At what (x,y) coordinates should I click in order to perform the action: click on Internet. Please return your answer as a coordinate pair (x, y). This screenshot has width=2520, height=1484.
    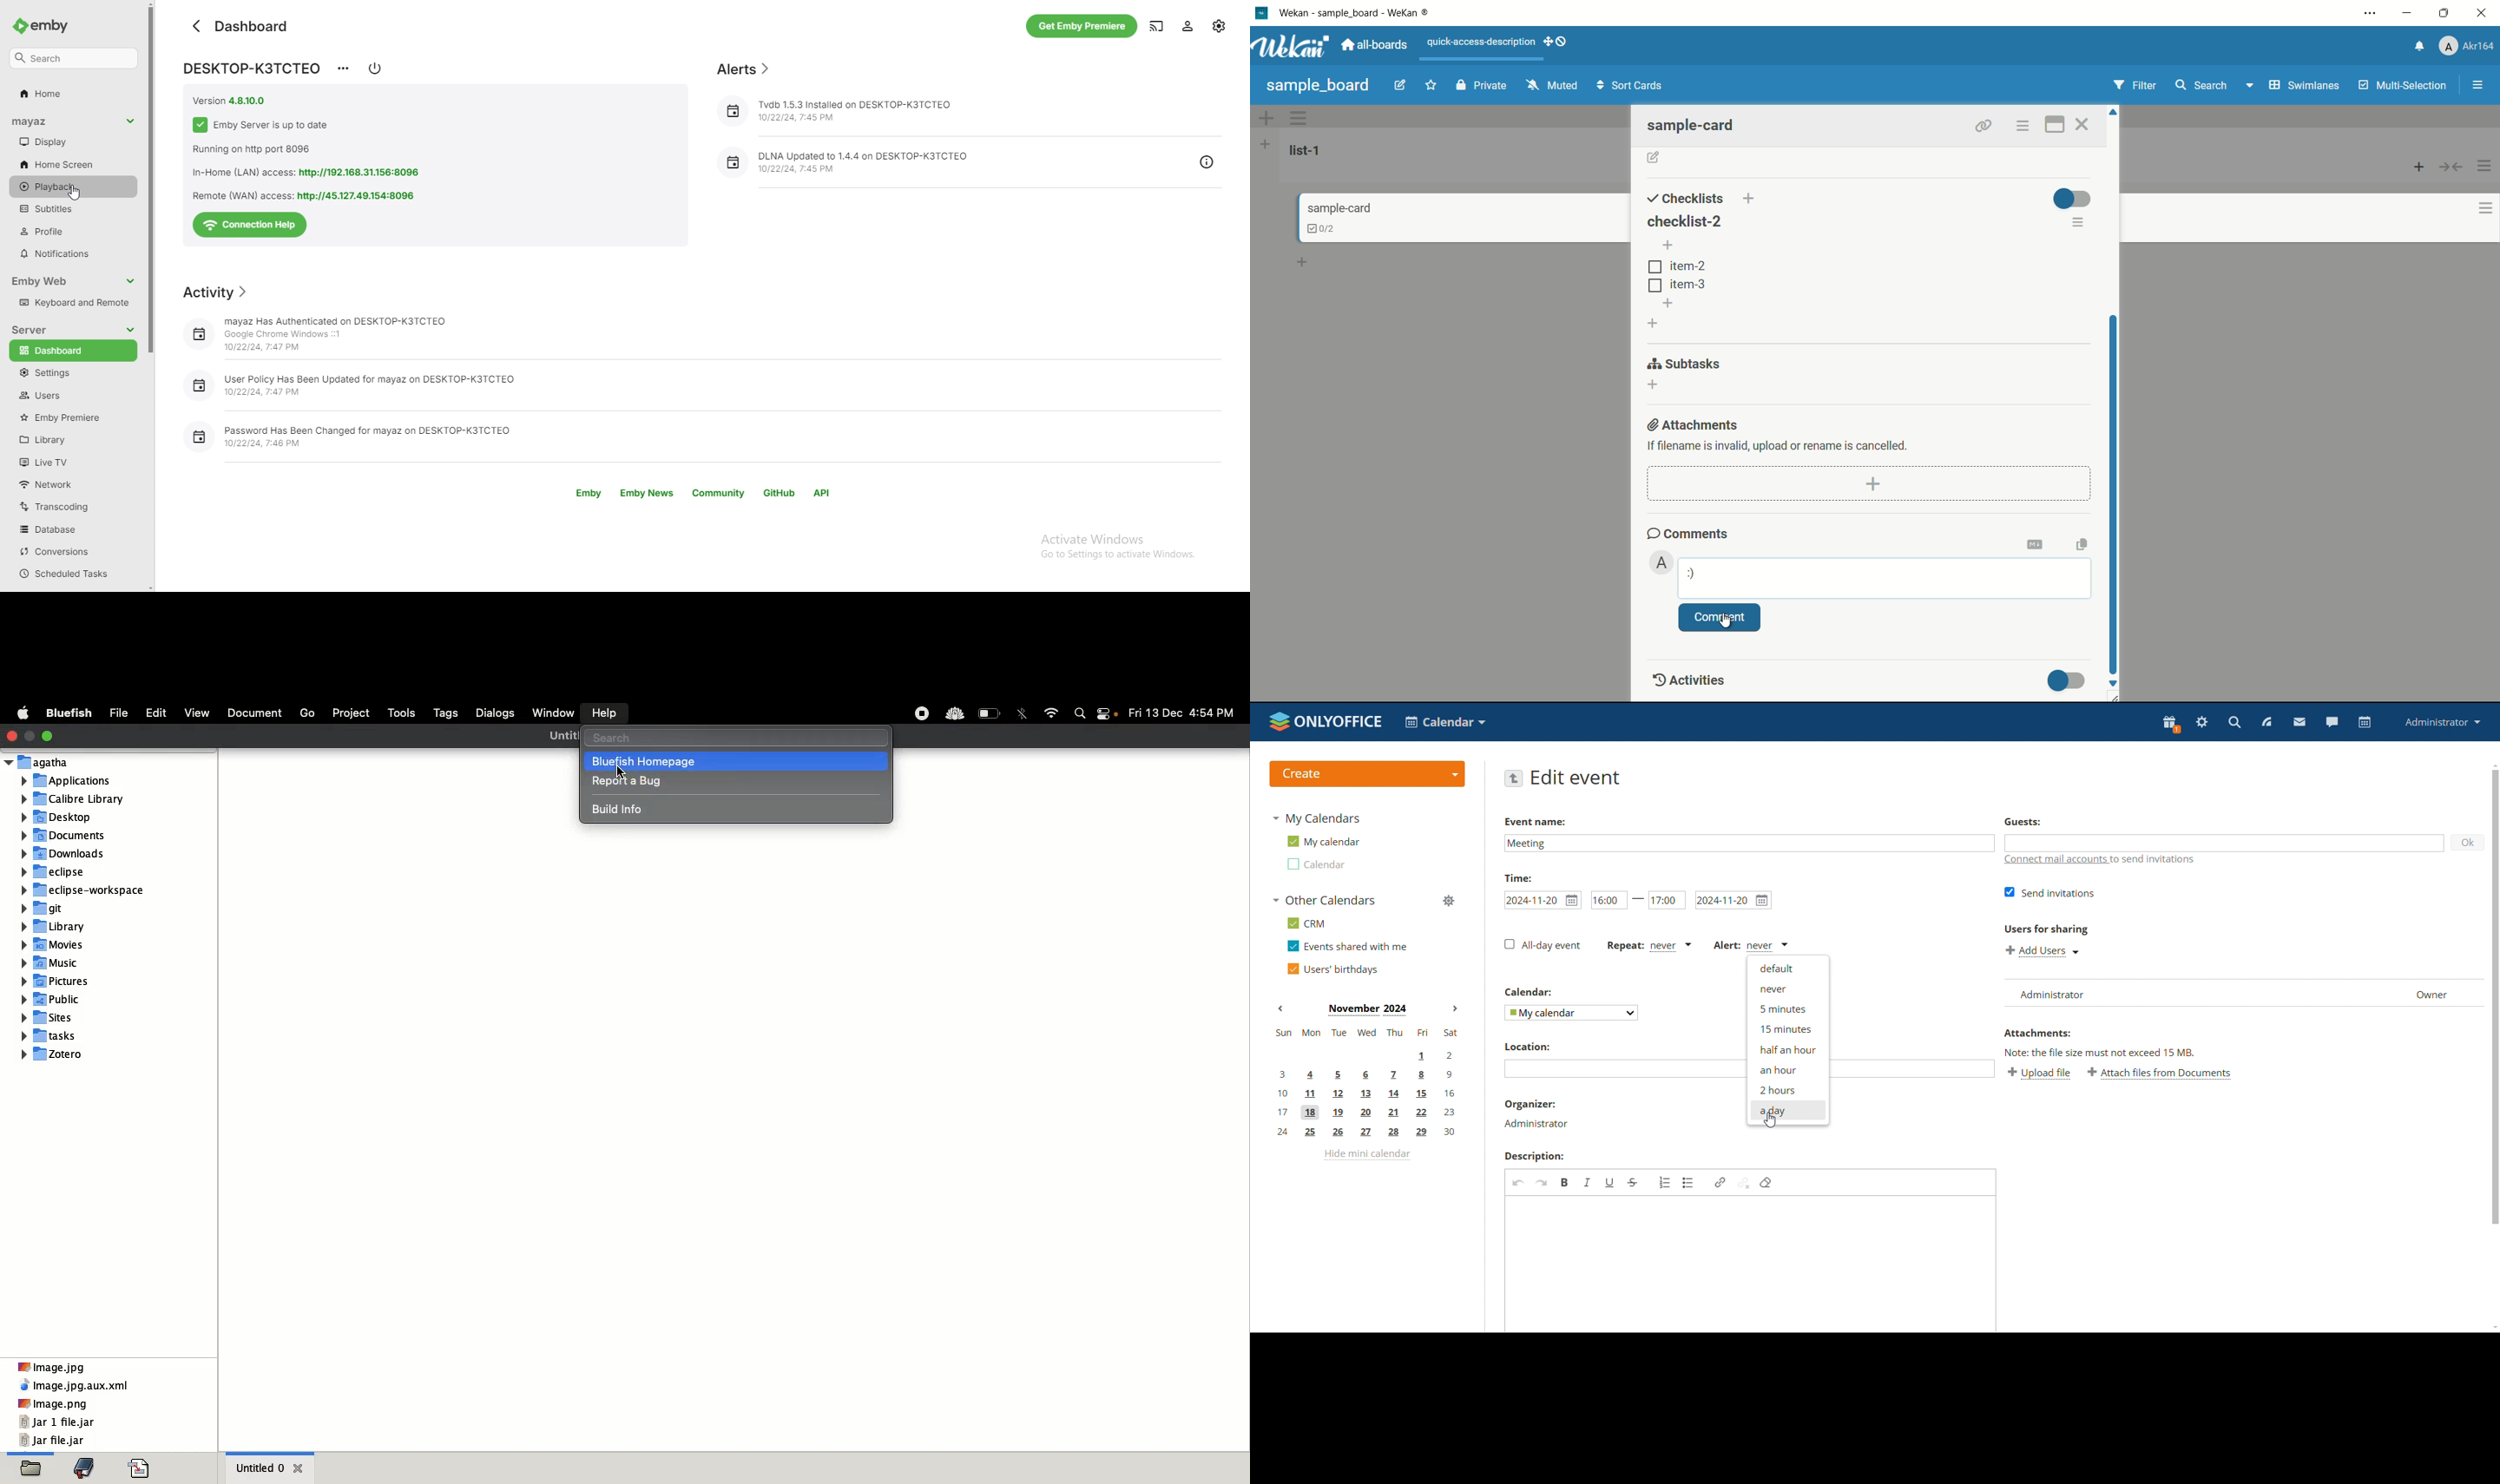
    Looking at the image, I should click on (1051, 712).